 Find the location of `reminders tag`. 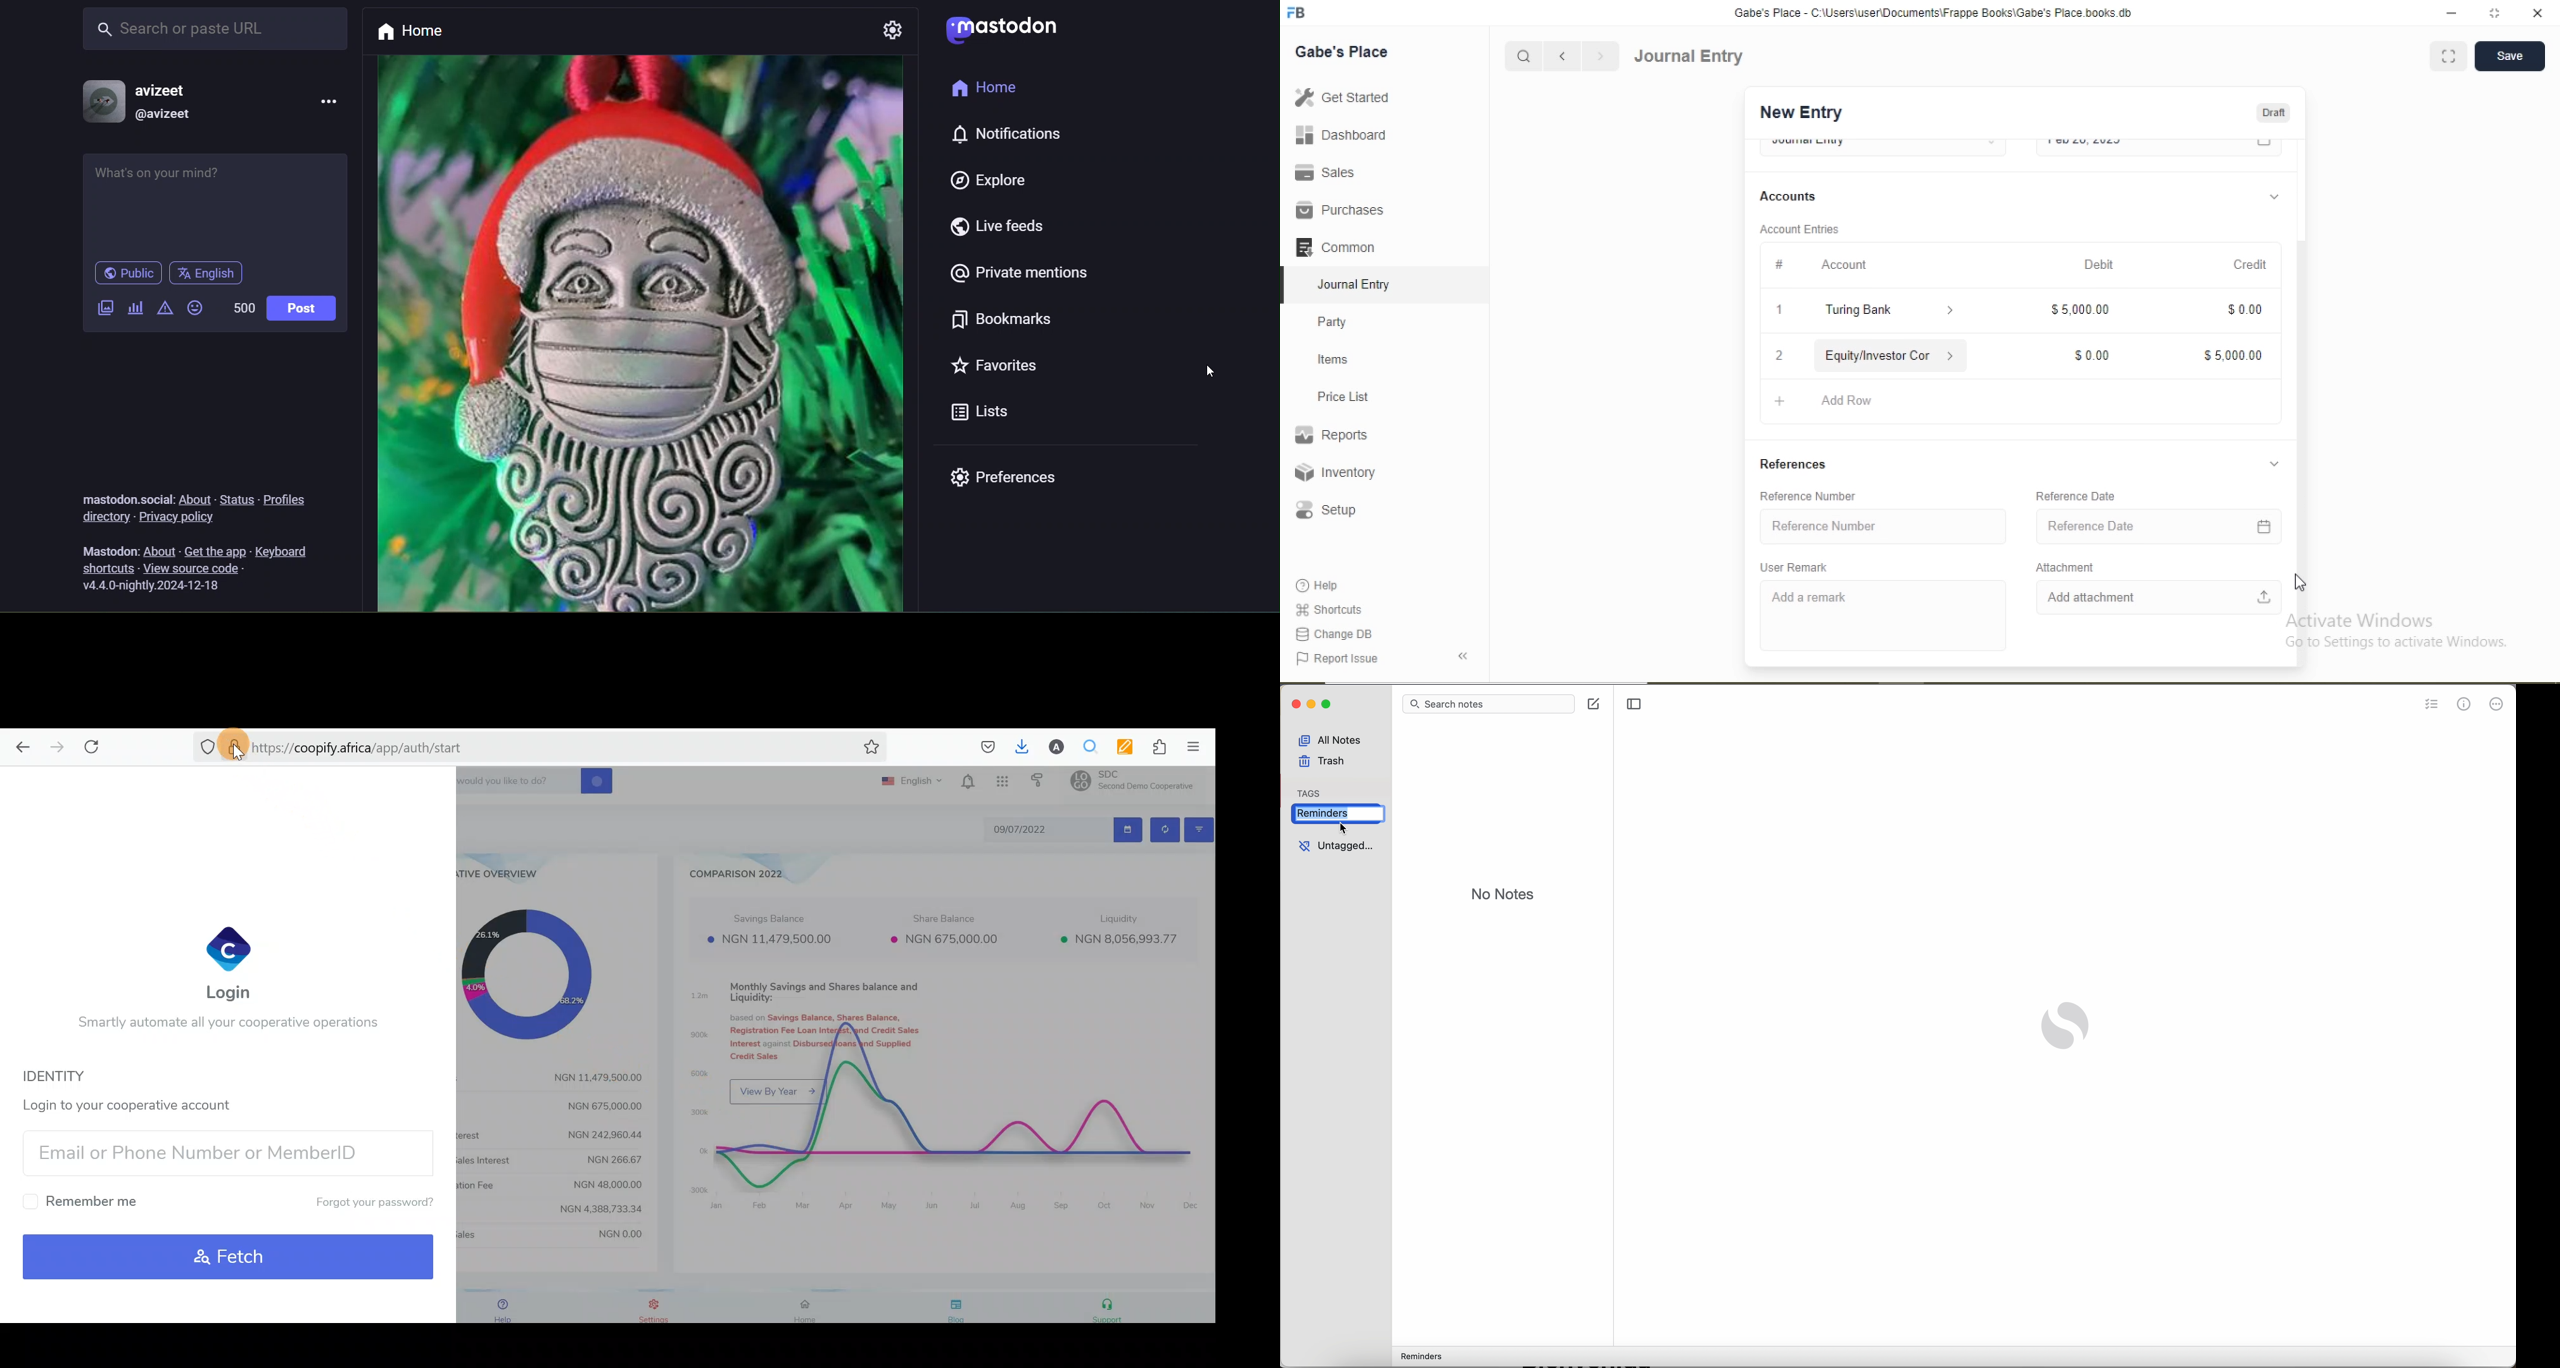

reminders tag is located at coordinates (1419, 1357).